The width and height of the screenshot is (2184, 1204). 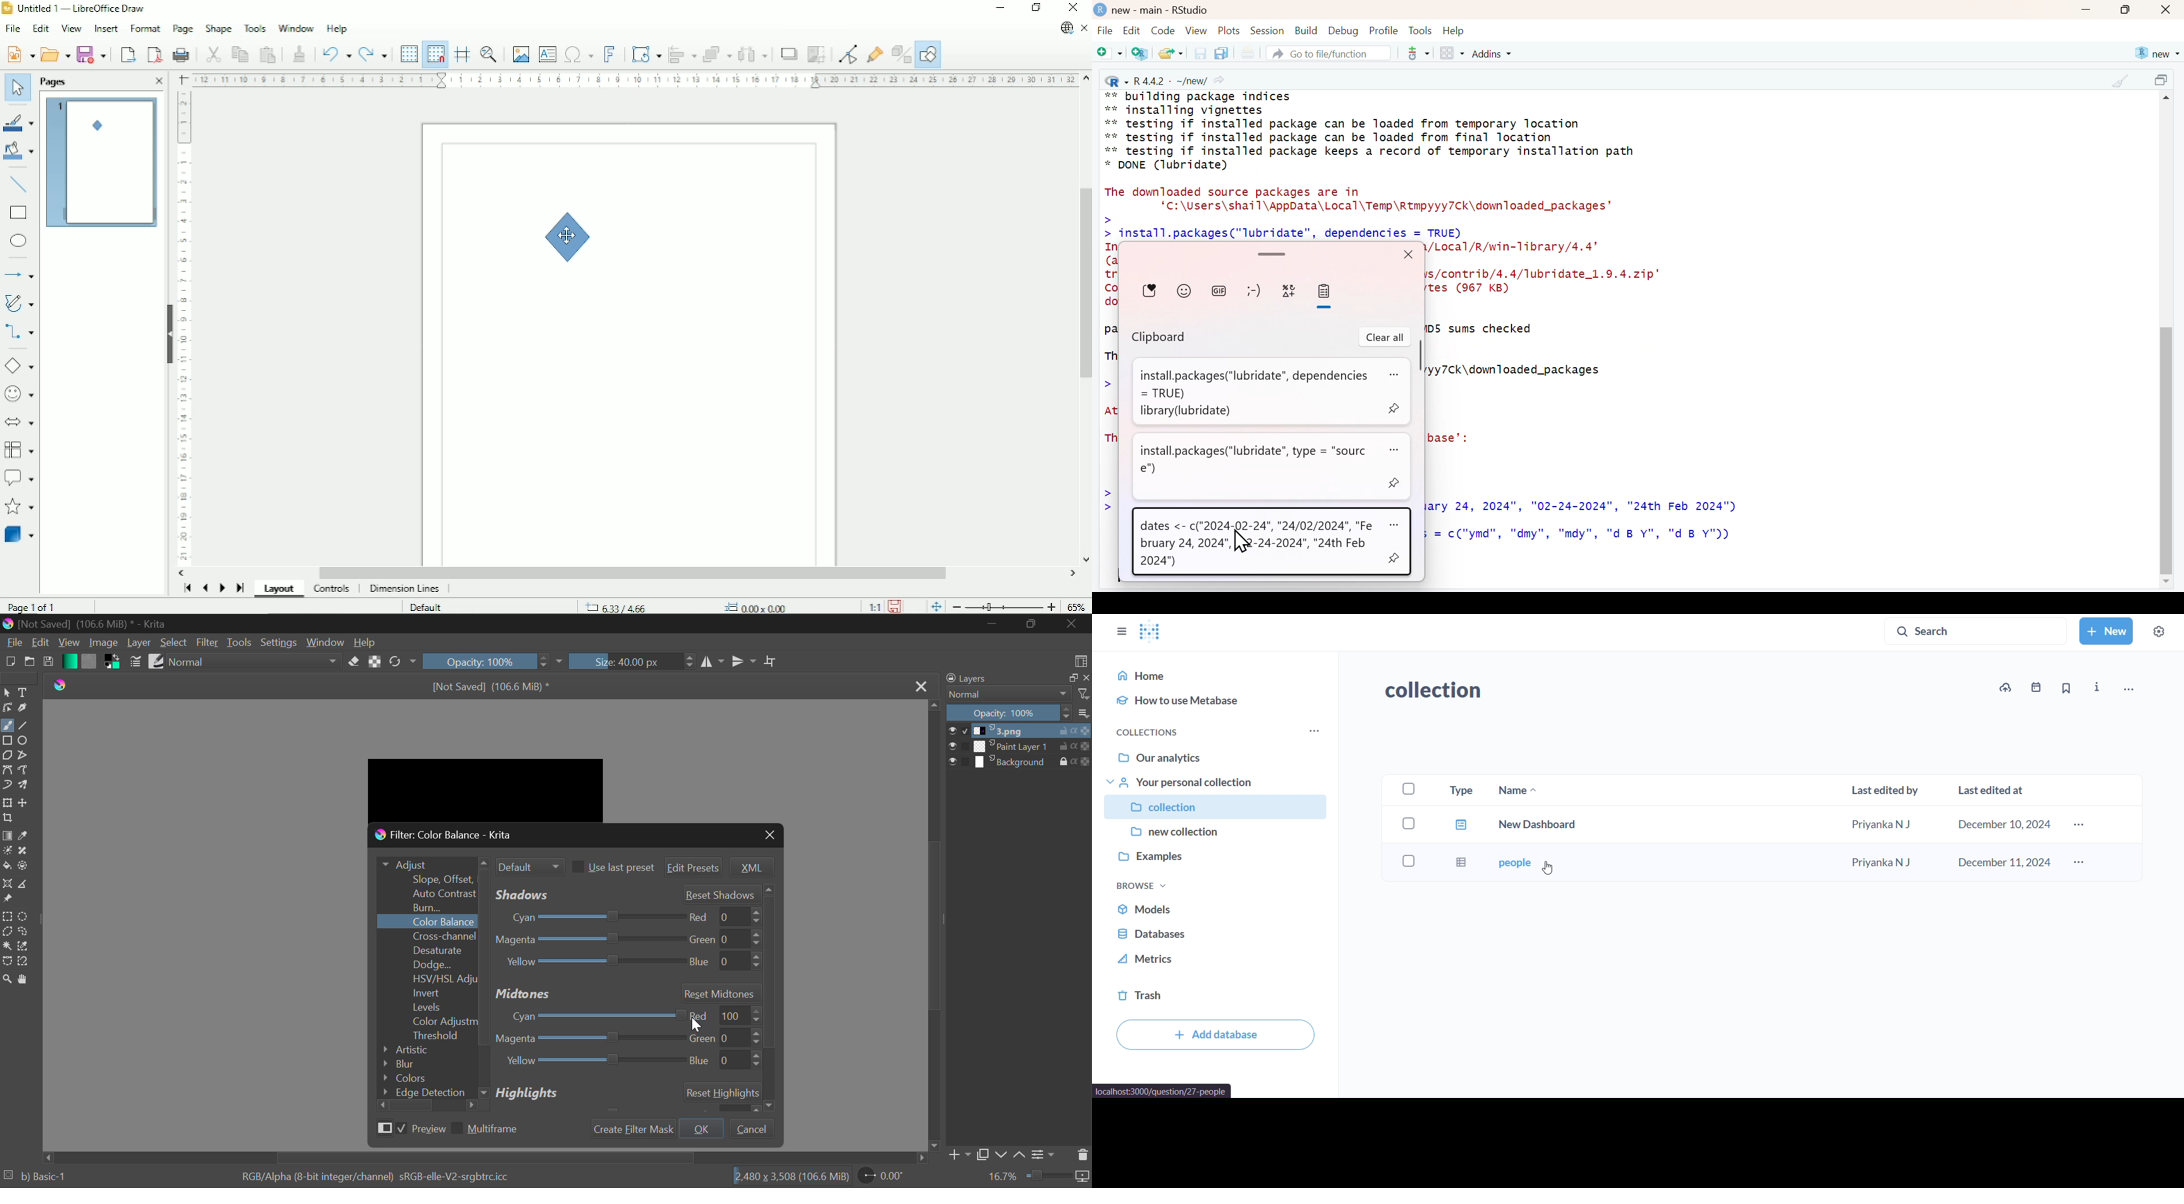 I want to click on Workspace panes, so click(x=1452, y=54).